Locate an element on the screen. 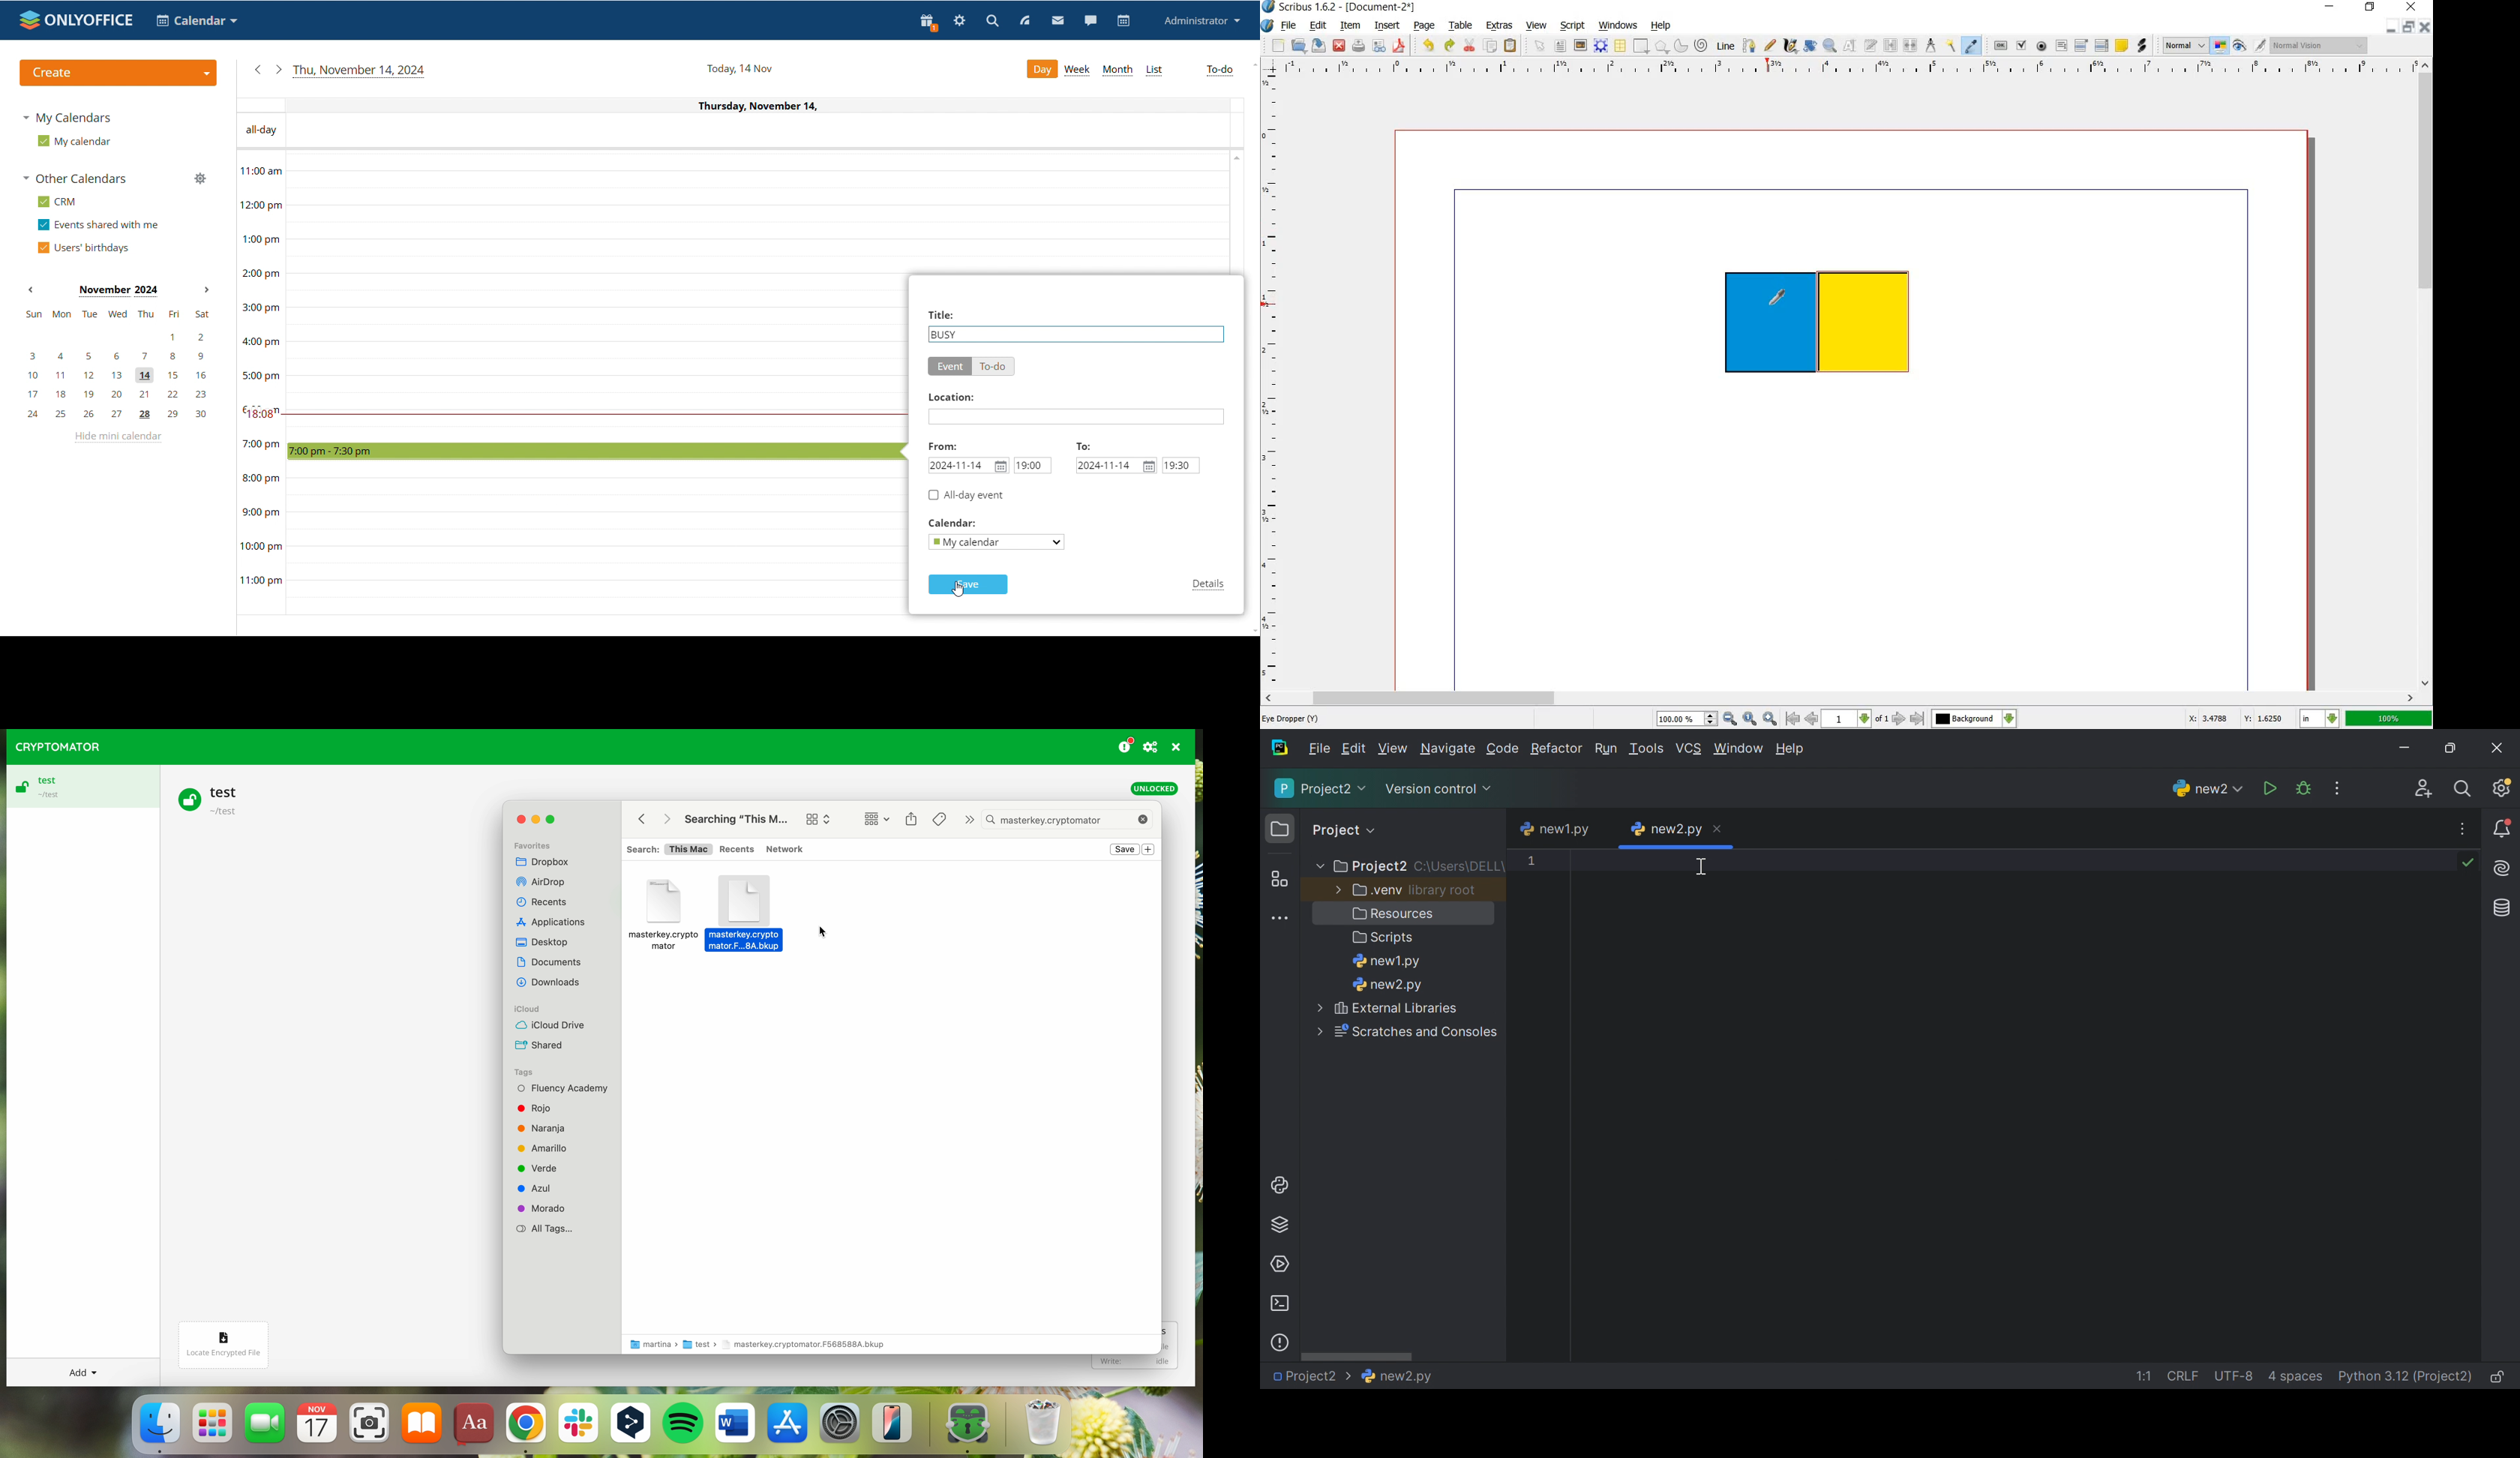  maximize is located at coordinates (554, 819).